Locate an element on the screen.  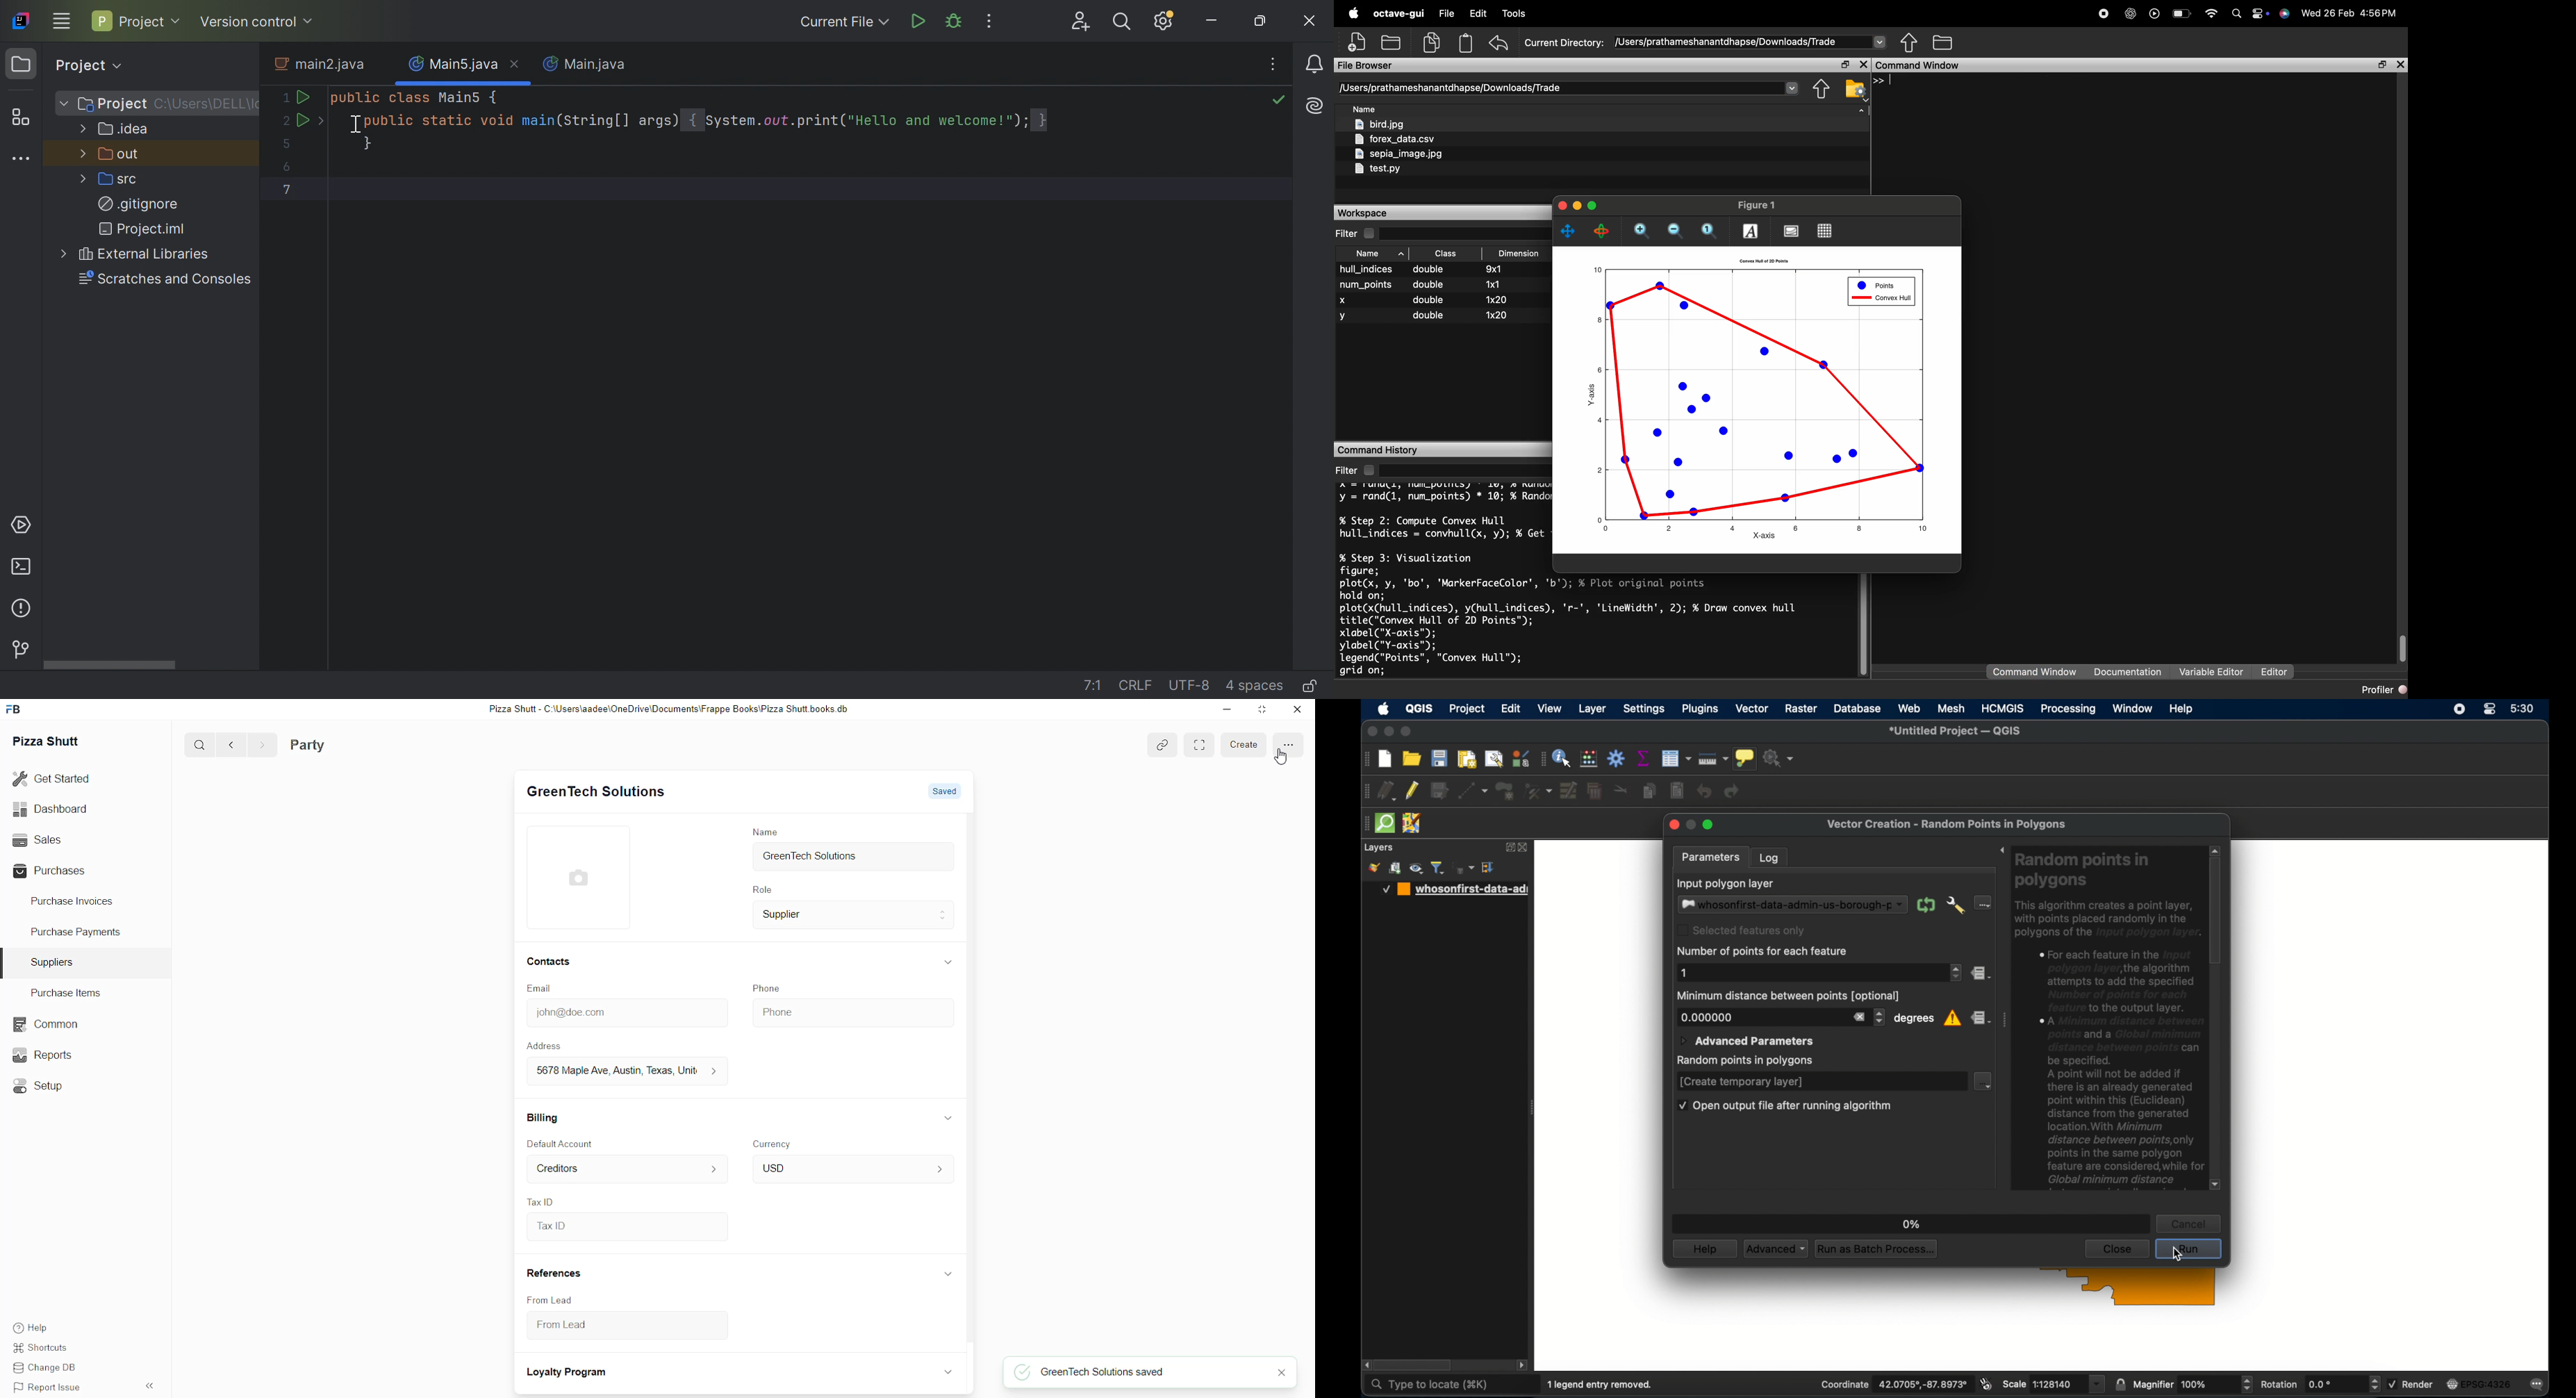
fullscreen is located at coordinates (1200, 744).